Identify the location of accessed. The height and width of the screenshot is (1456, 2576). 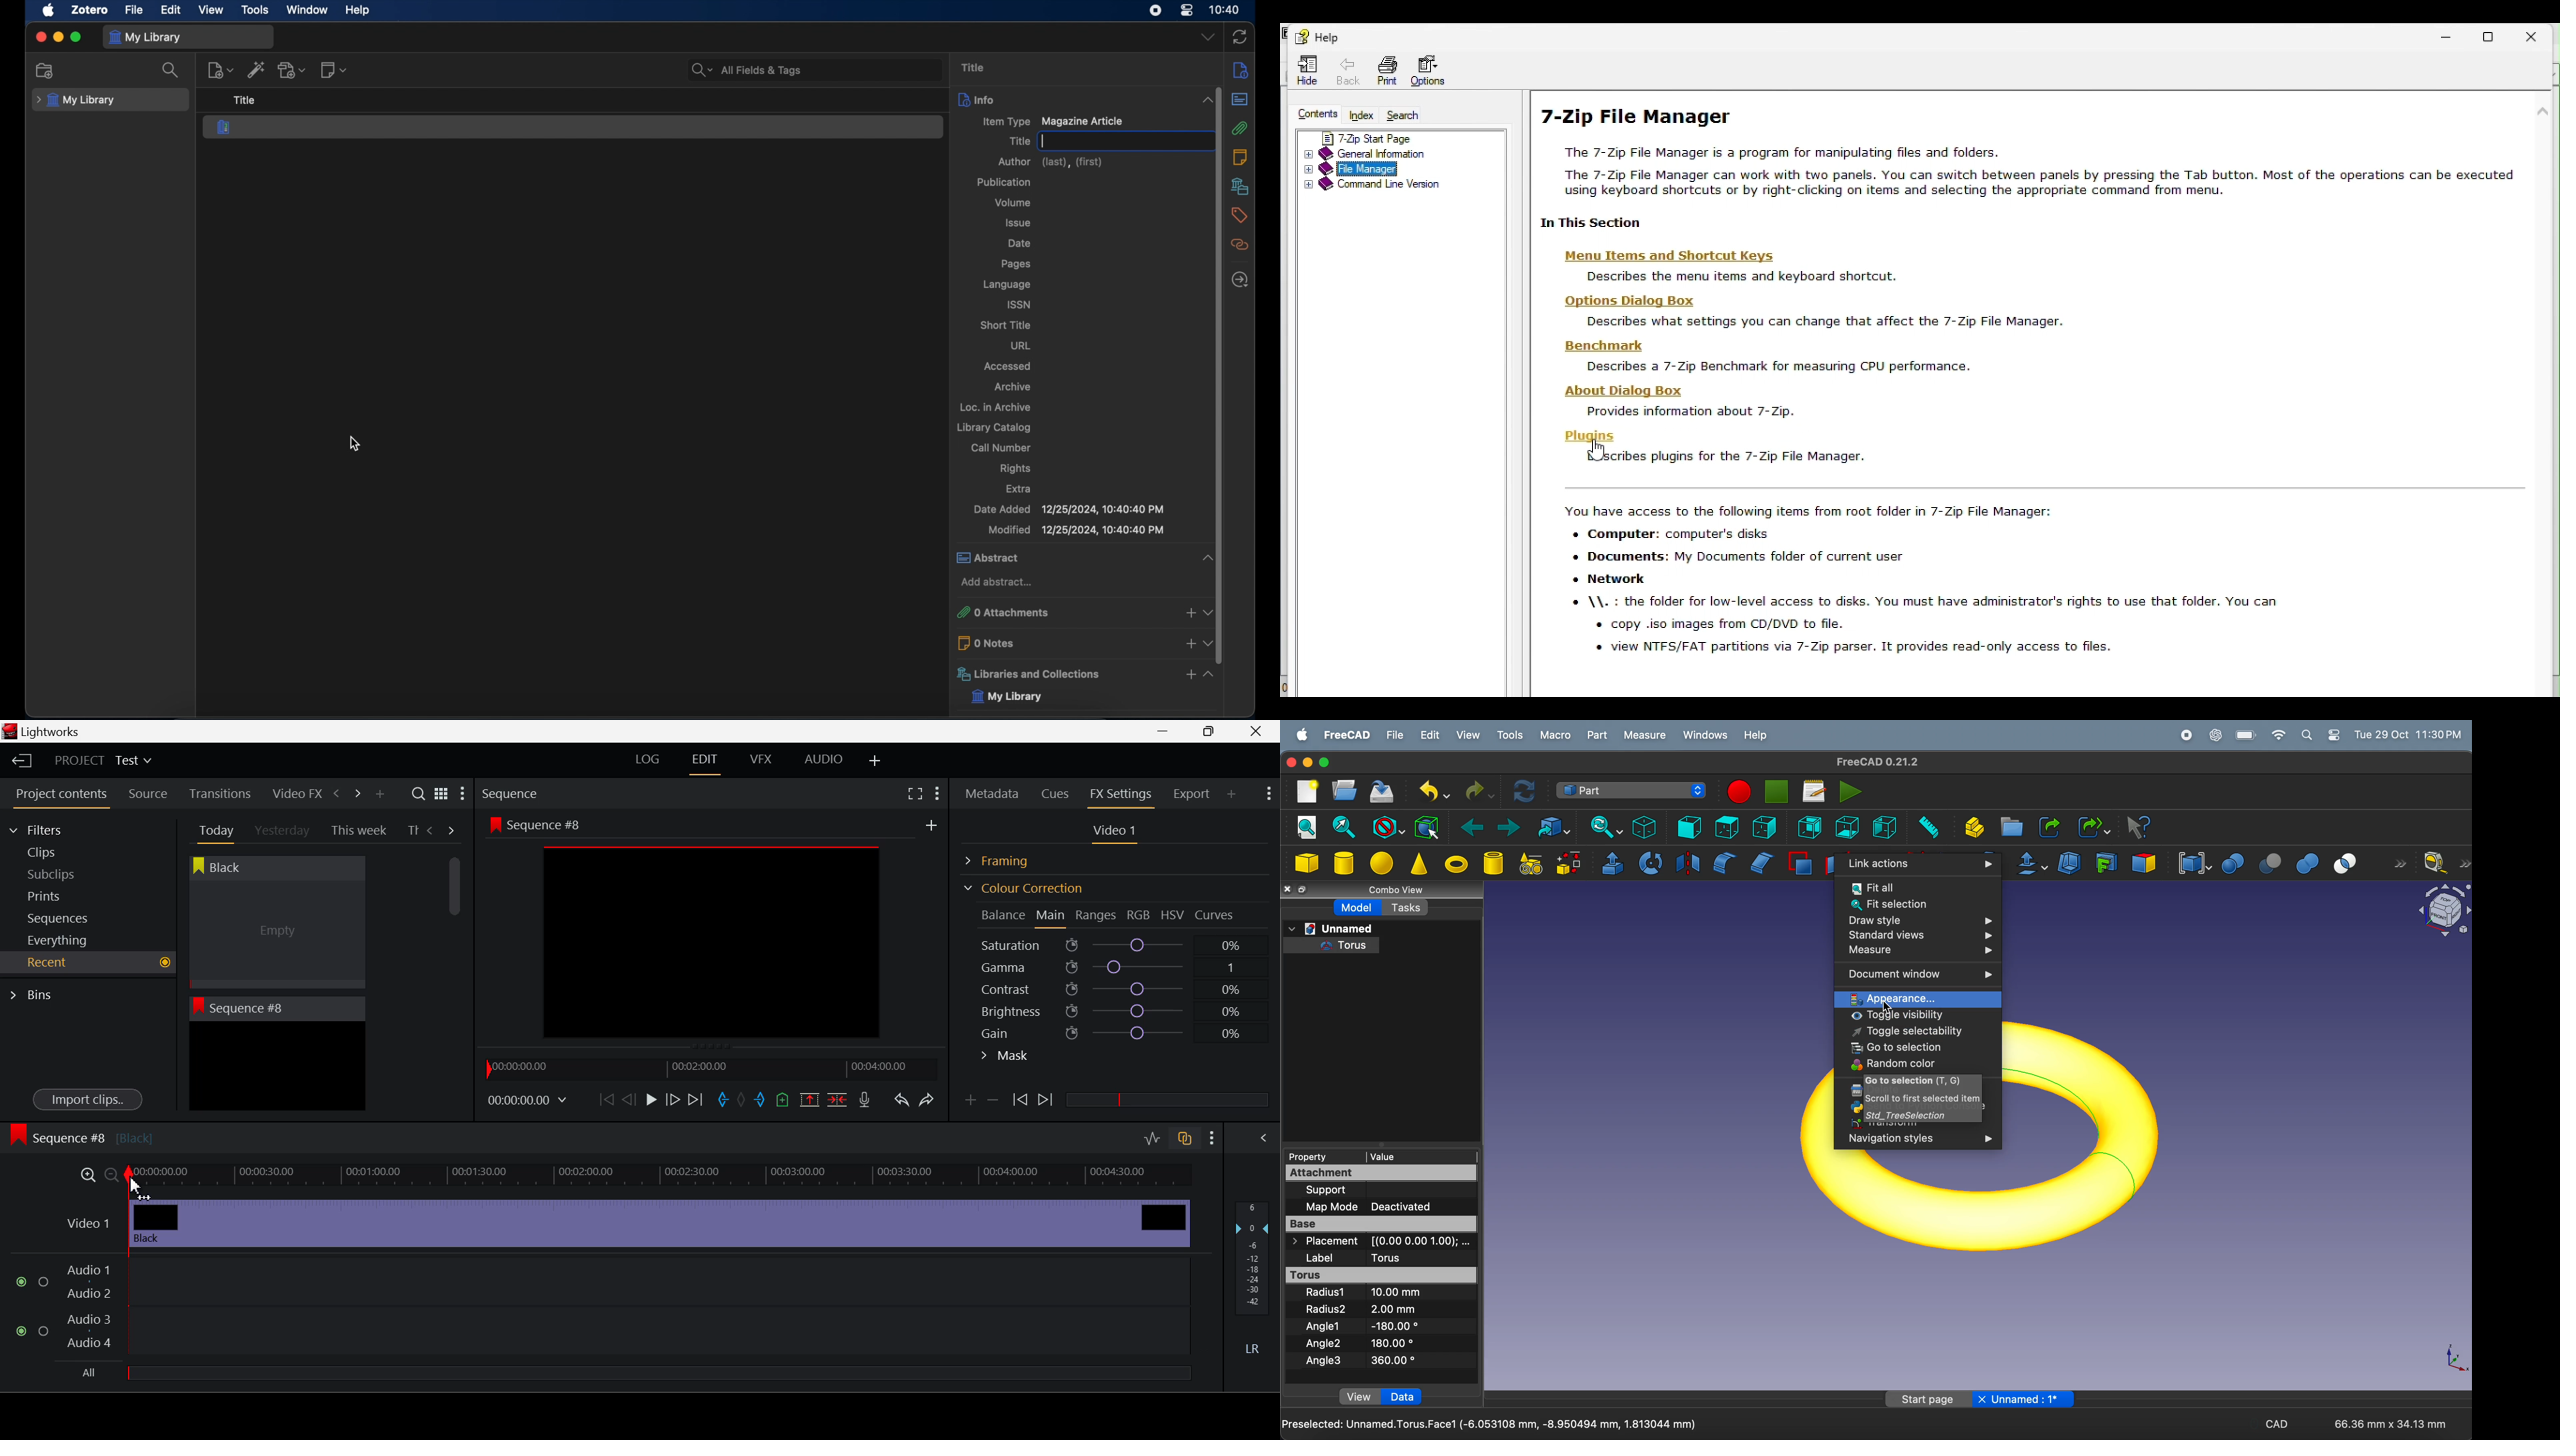
(1009, 366).